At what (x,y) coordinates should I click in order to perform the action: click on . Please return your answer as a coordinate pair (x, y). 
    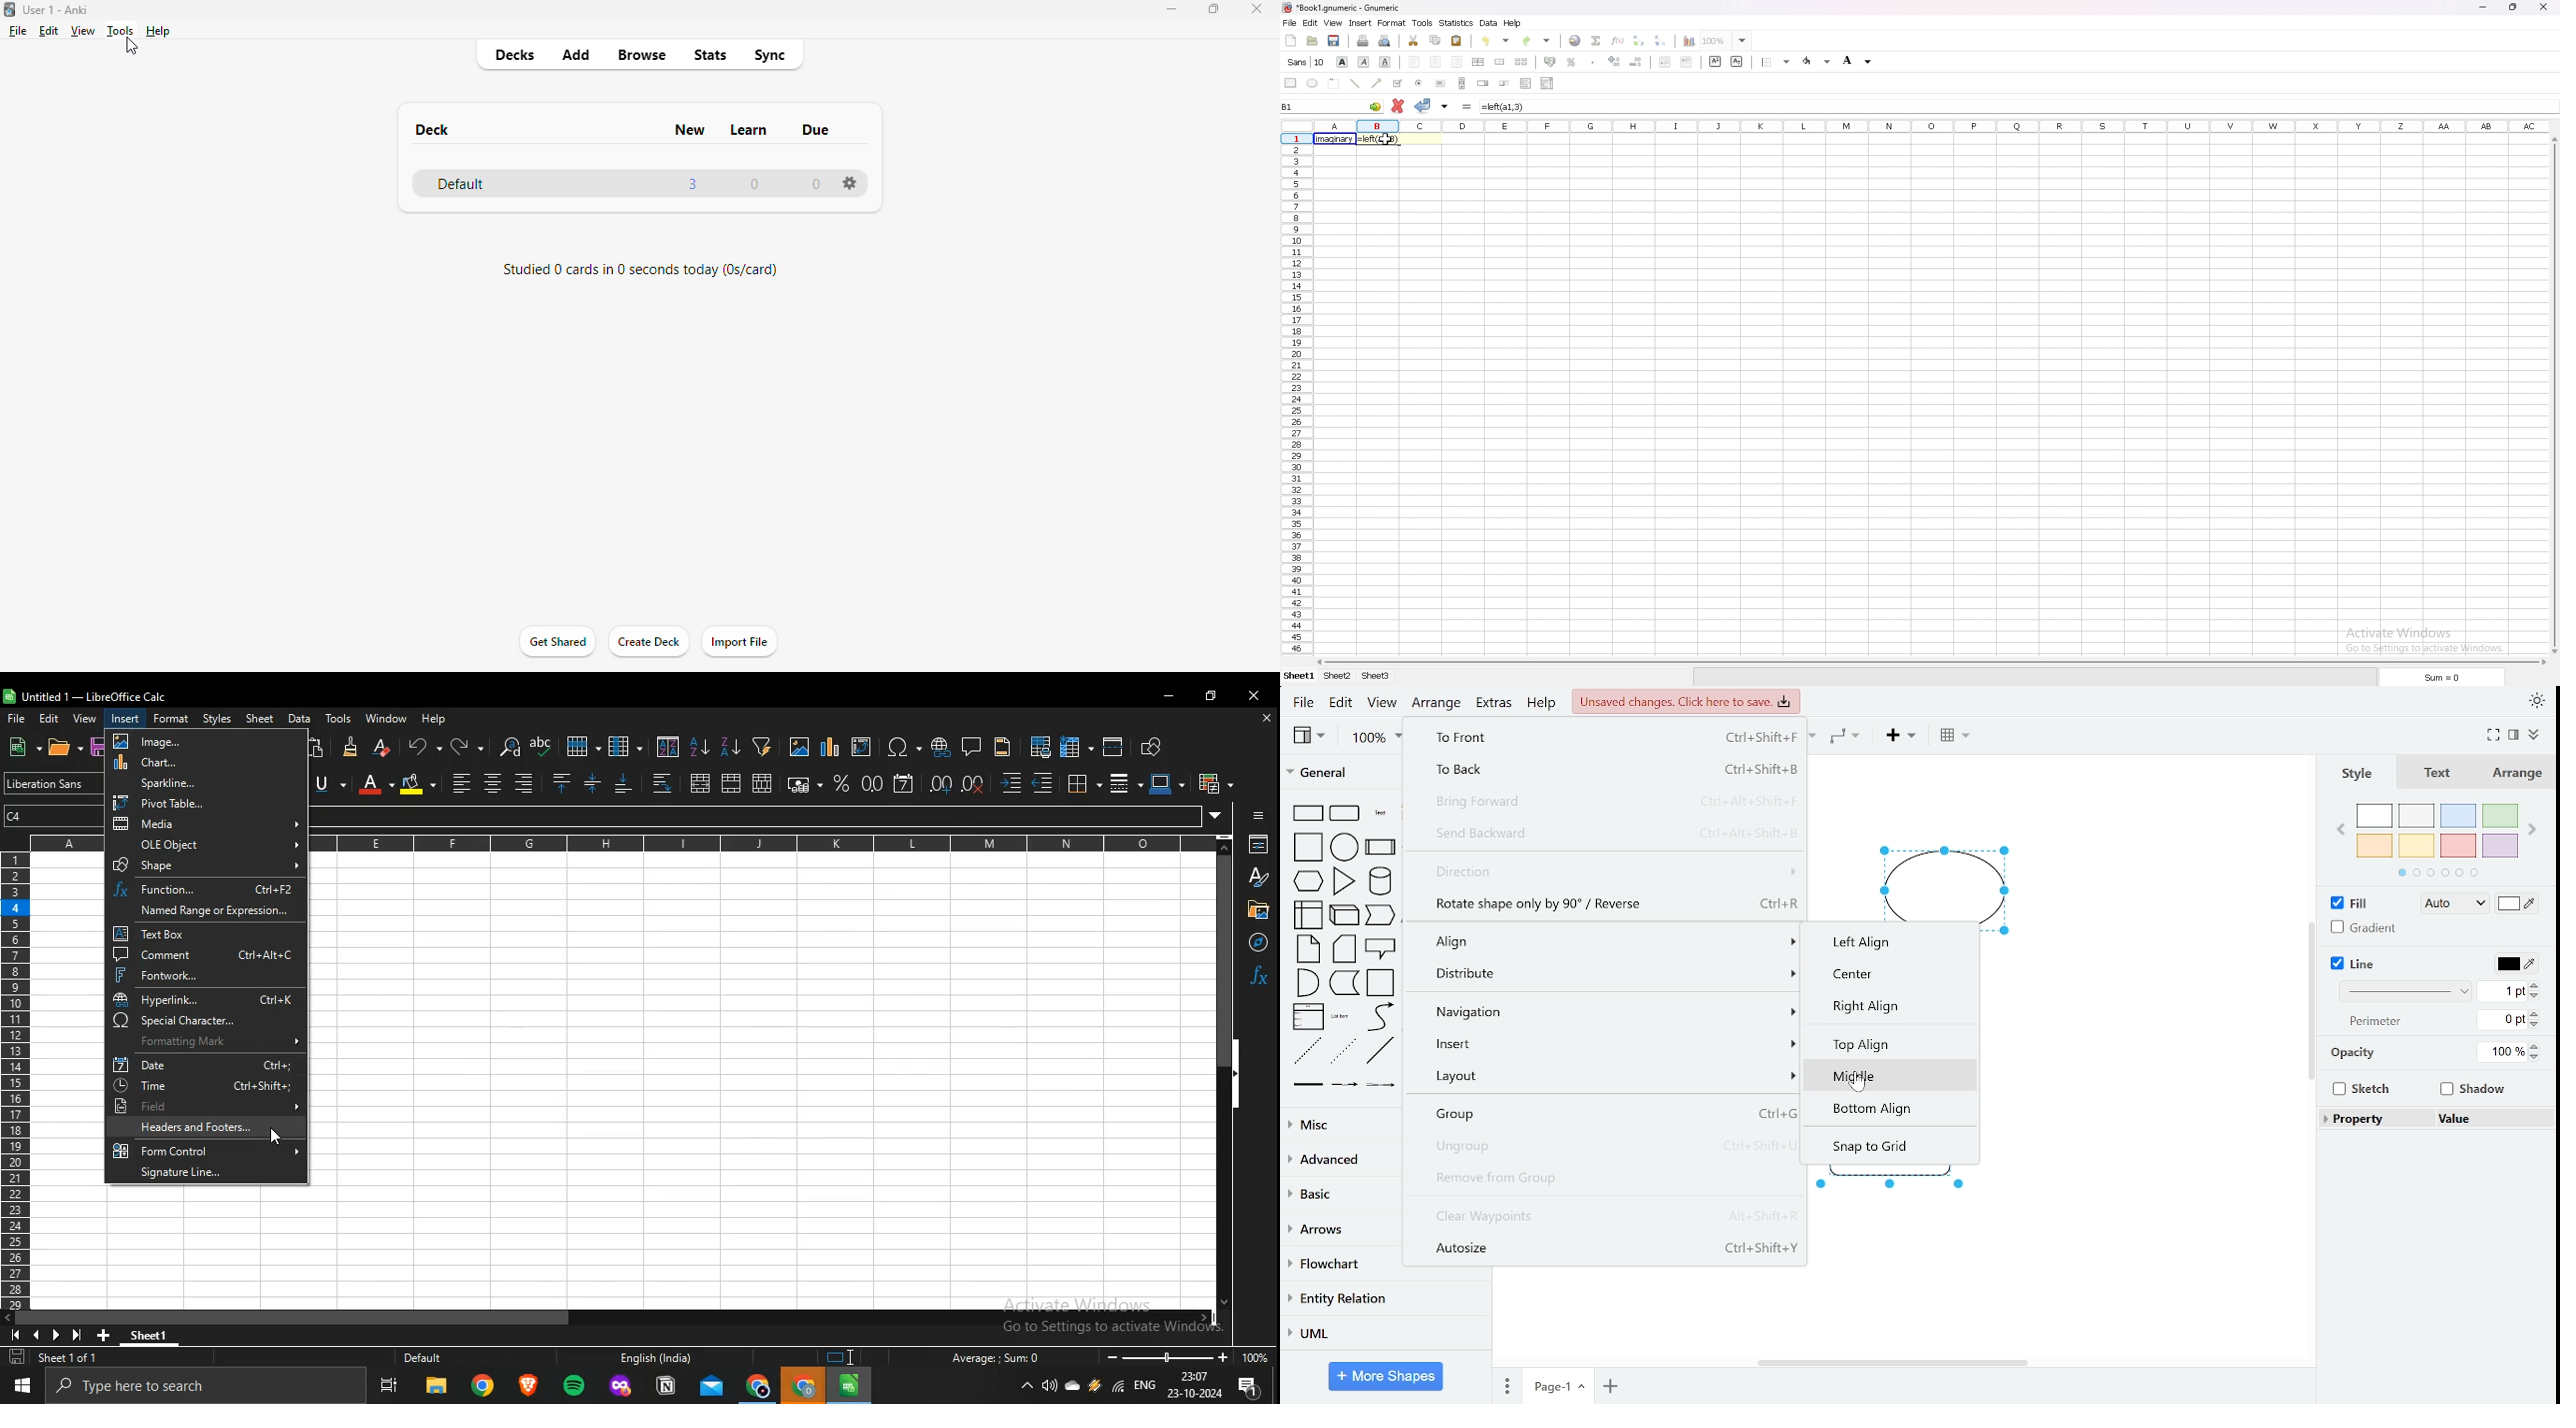
    Looking at the image, I should click on (1256, 909).